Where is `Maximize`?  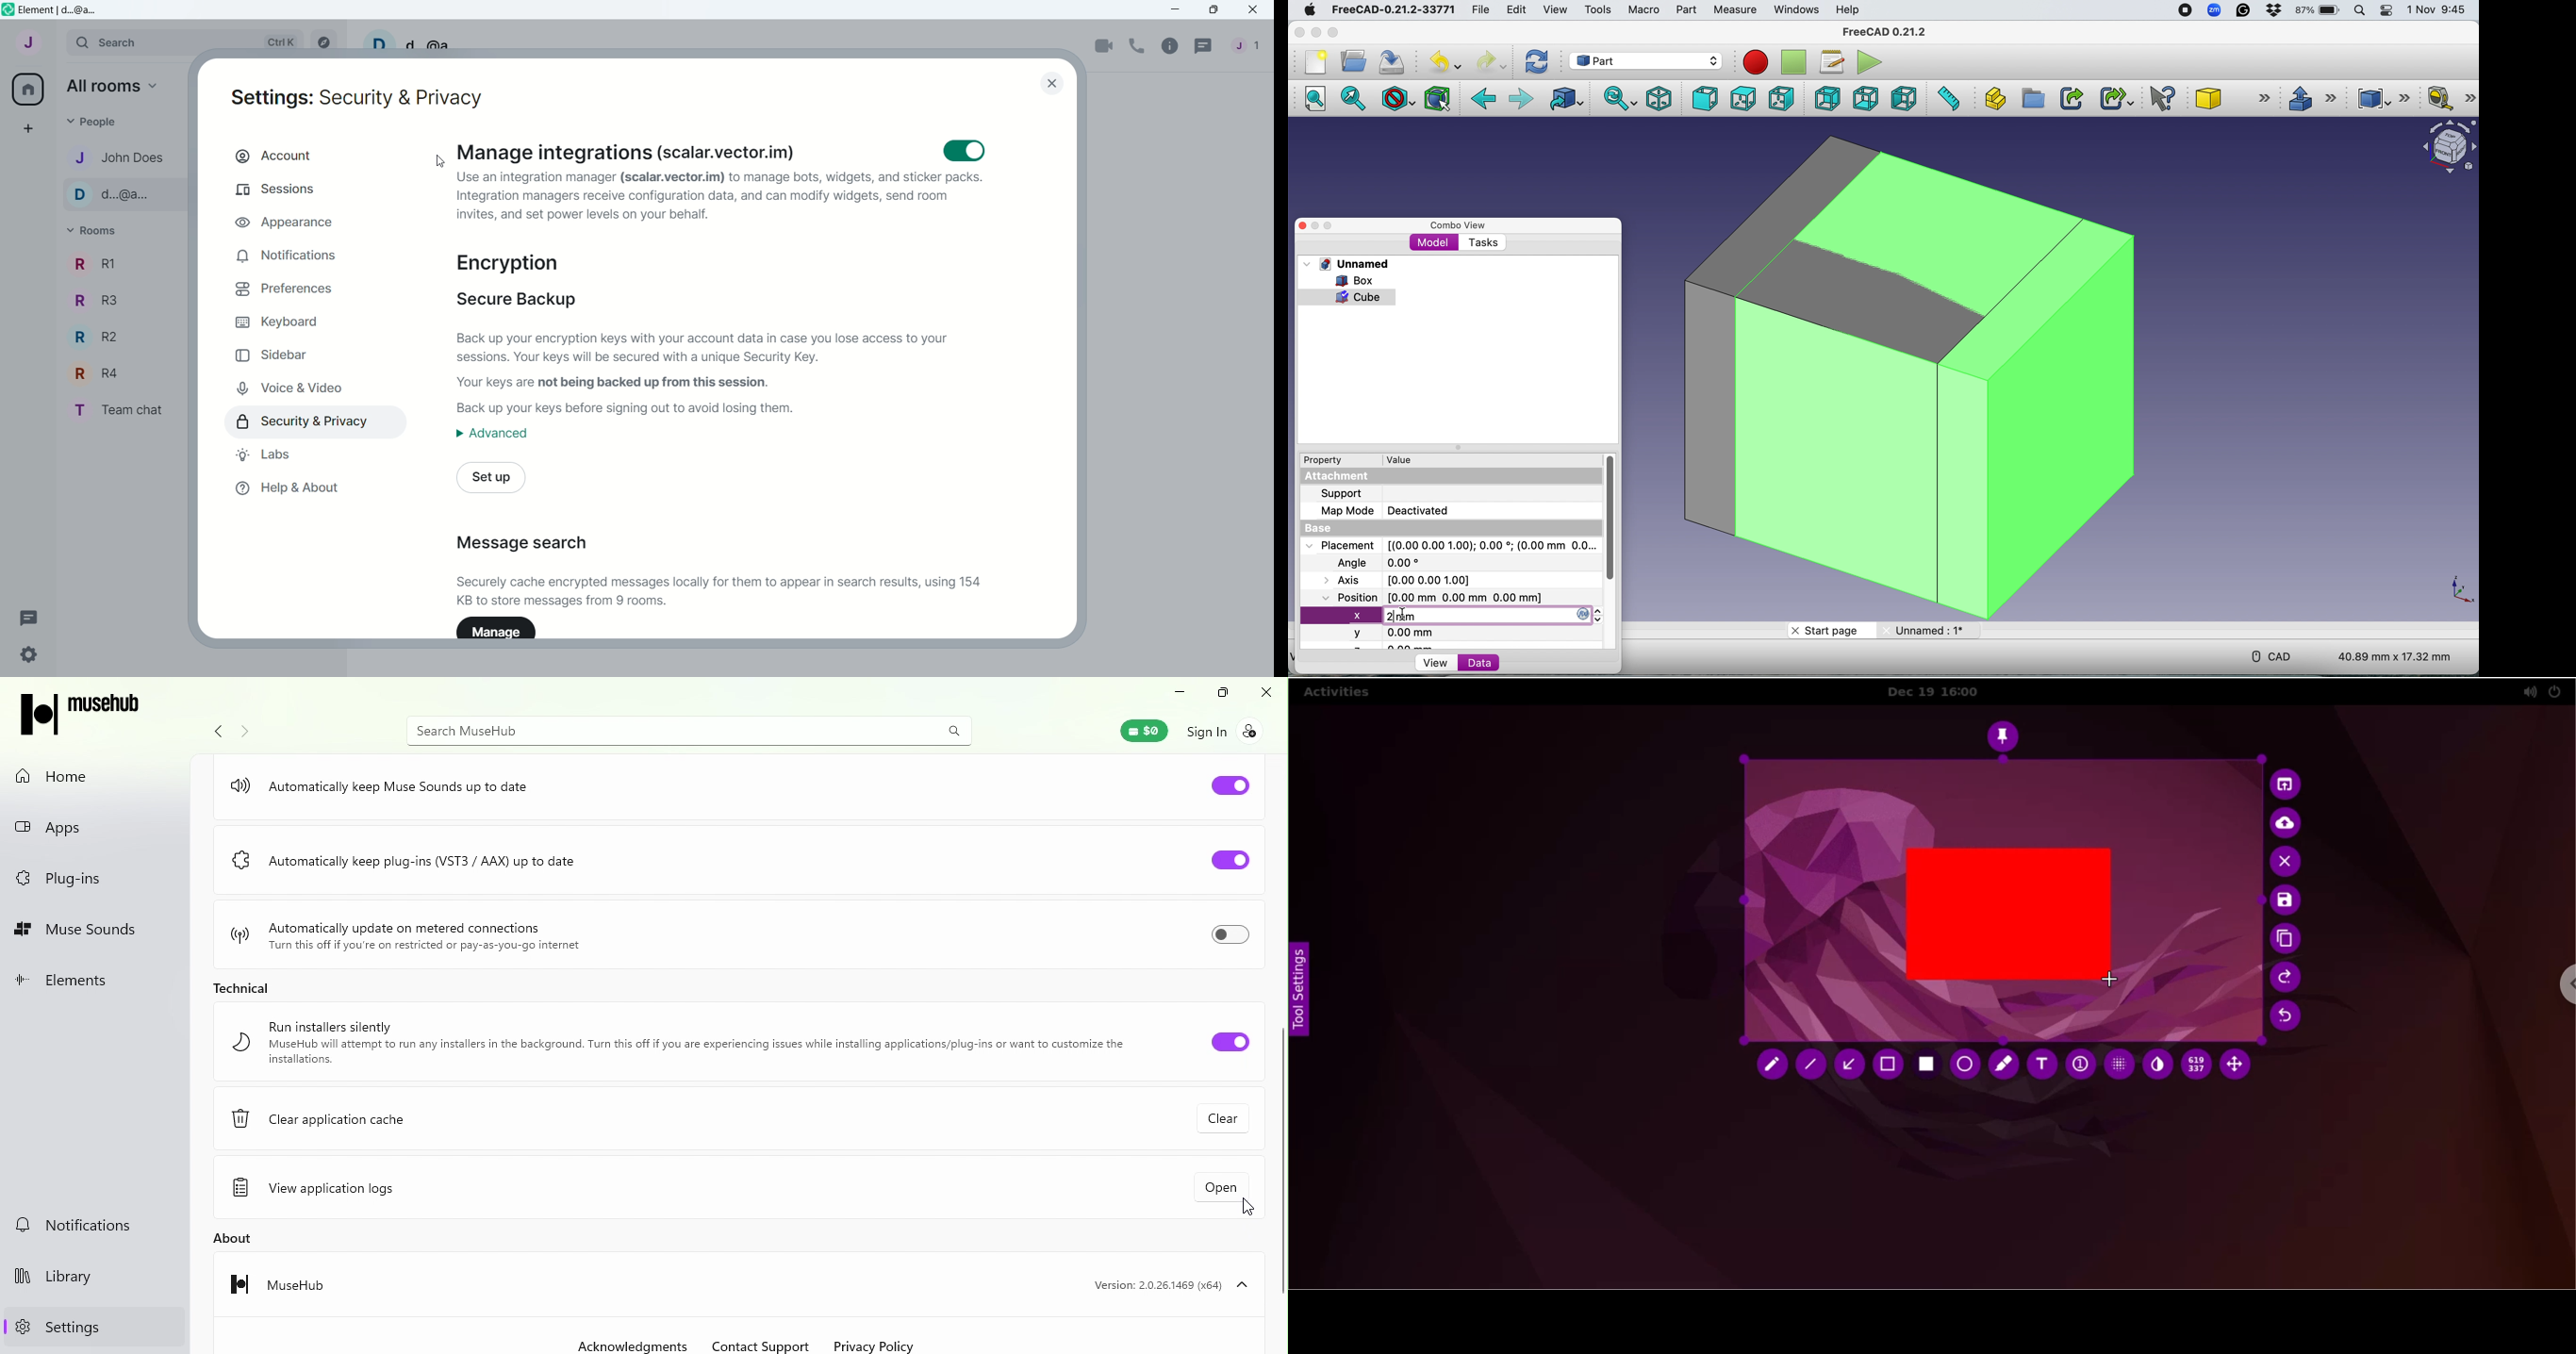 Maximize is located at coordinates (1219, 692).